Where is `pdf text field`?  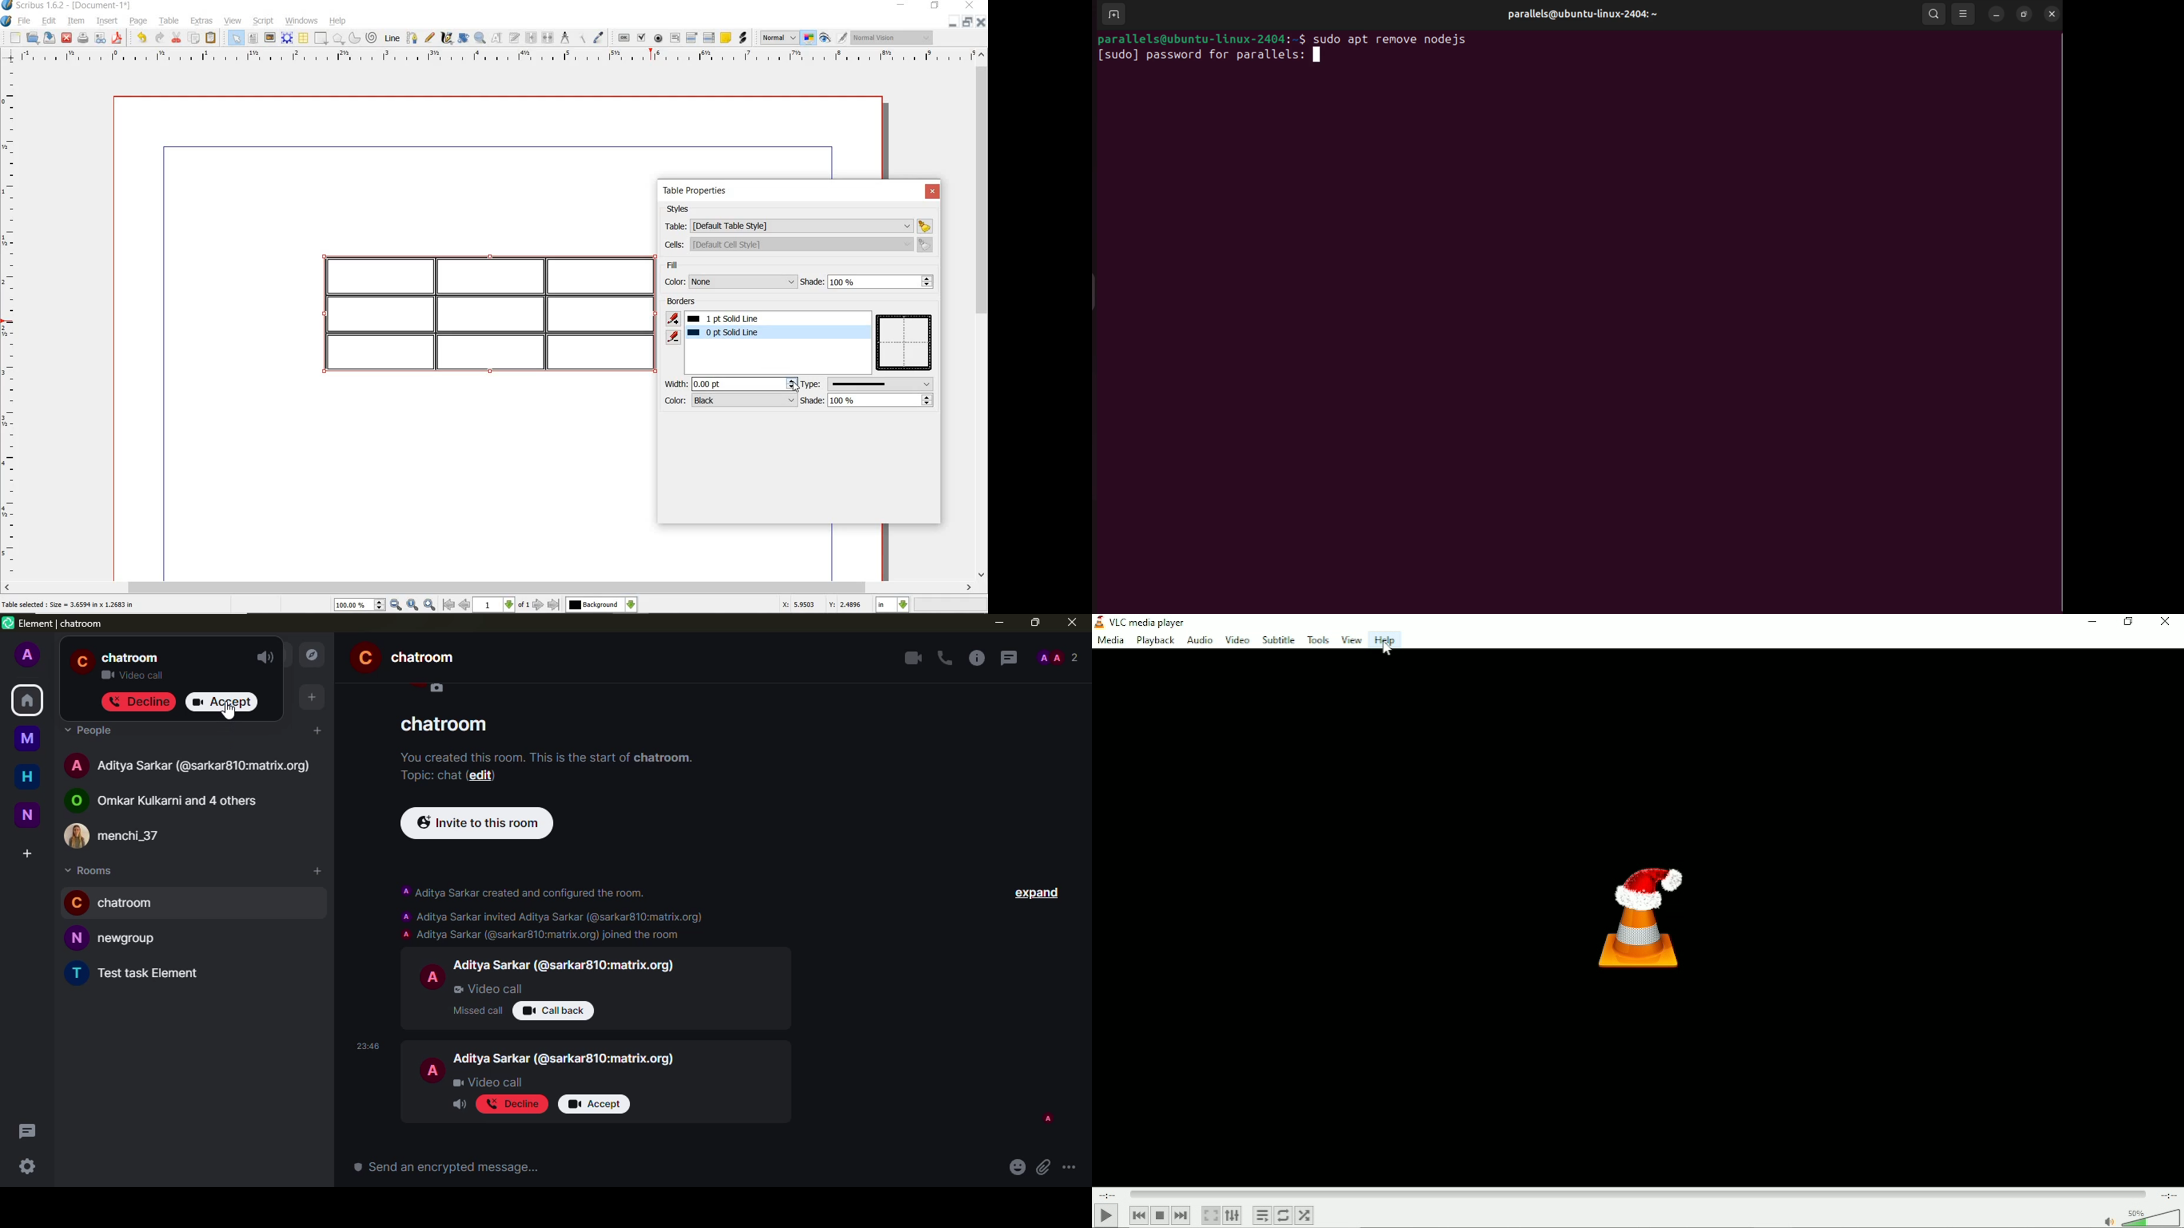 pdf text field is located at coordinates (675, 38).